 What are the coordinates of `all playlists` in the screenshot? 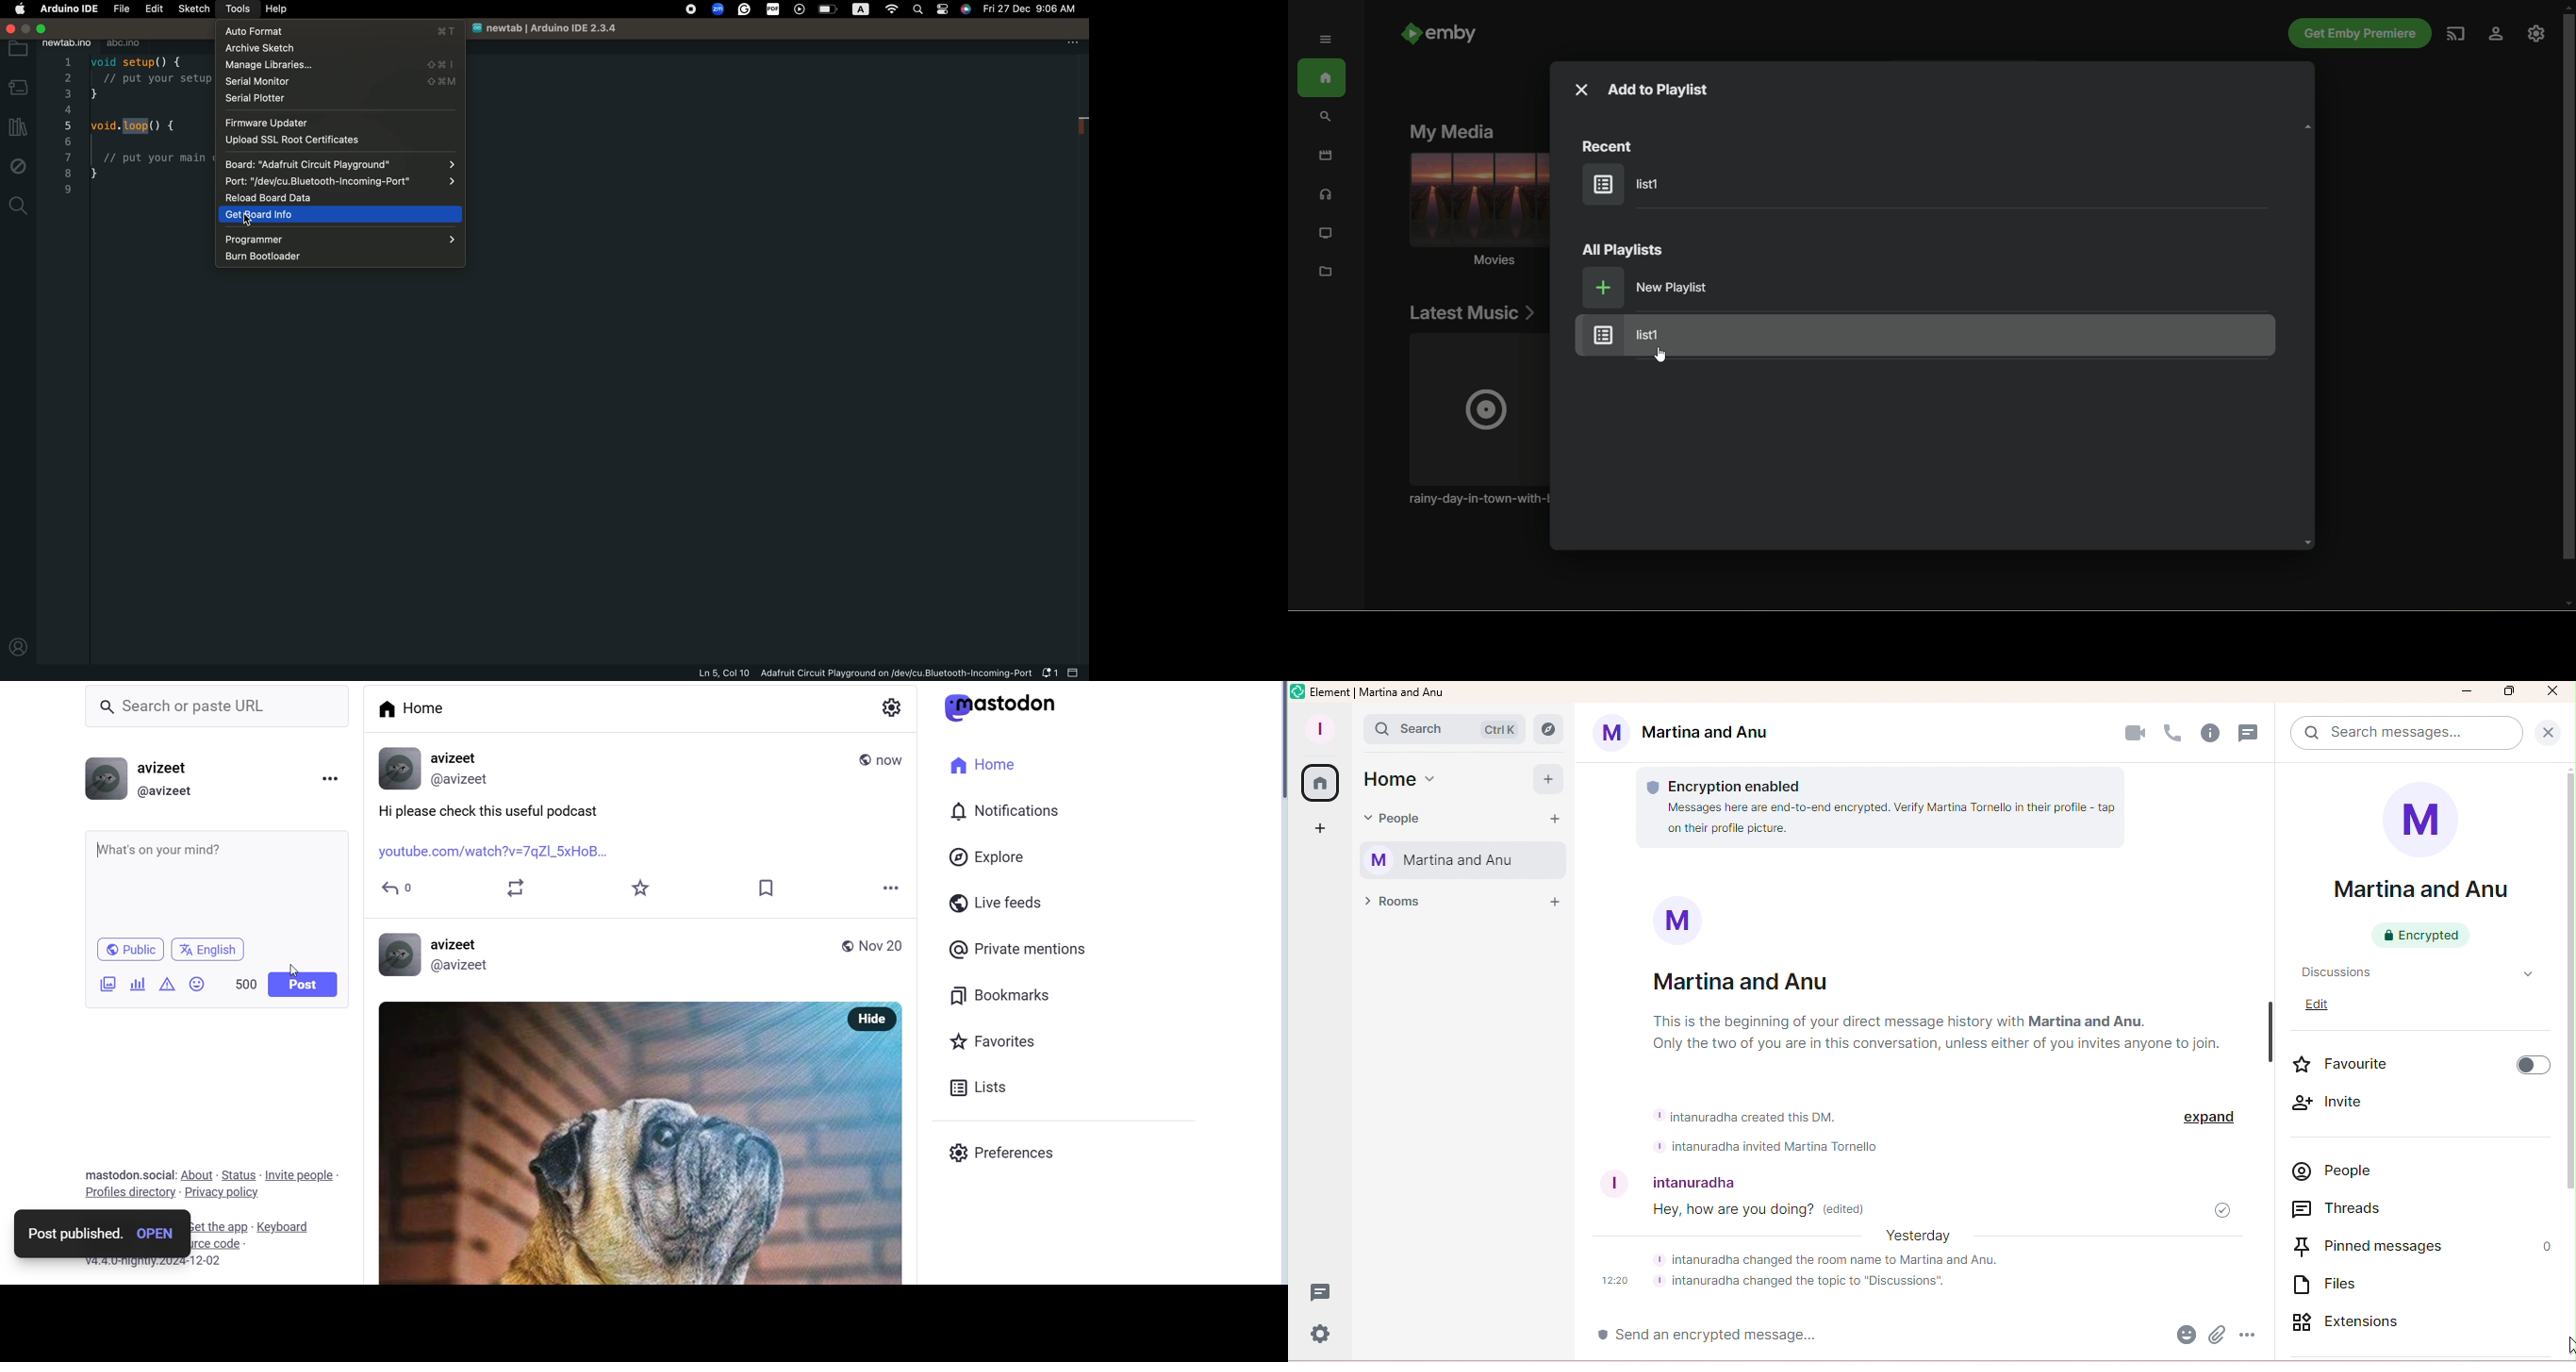 It's located at (1624, 250).